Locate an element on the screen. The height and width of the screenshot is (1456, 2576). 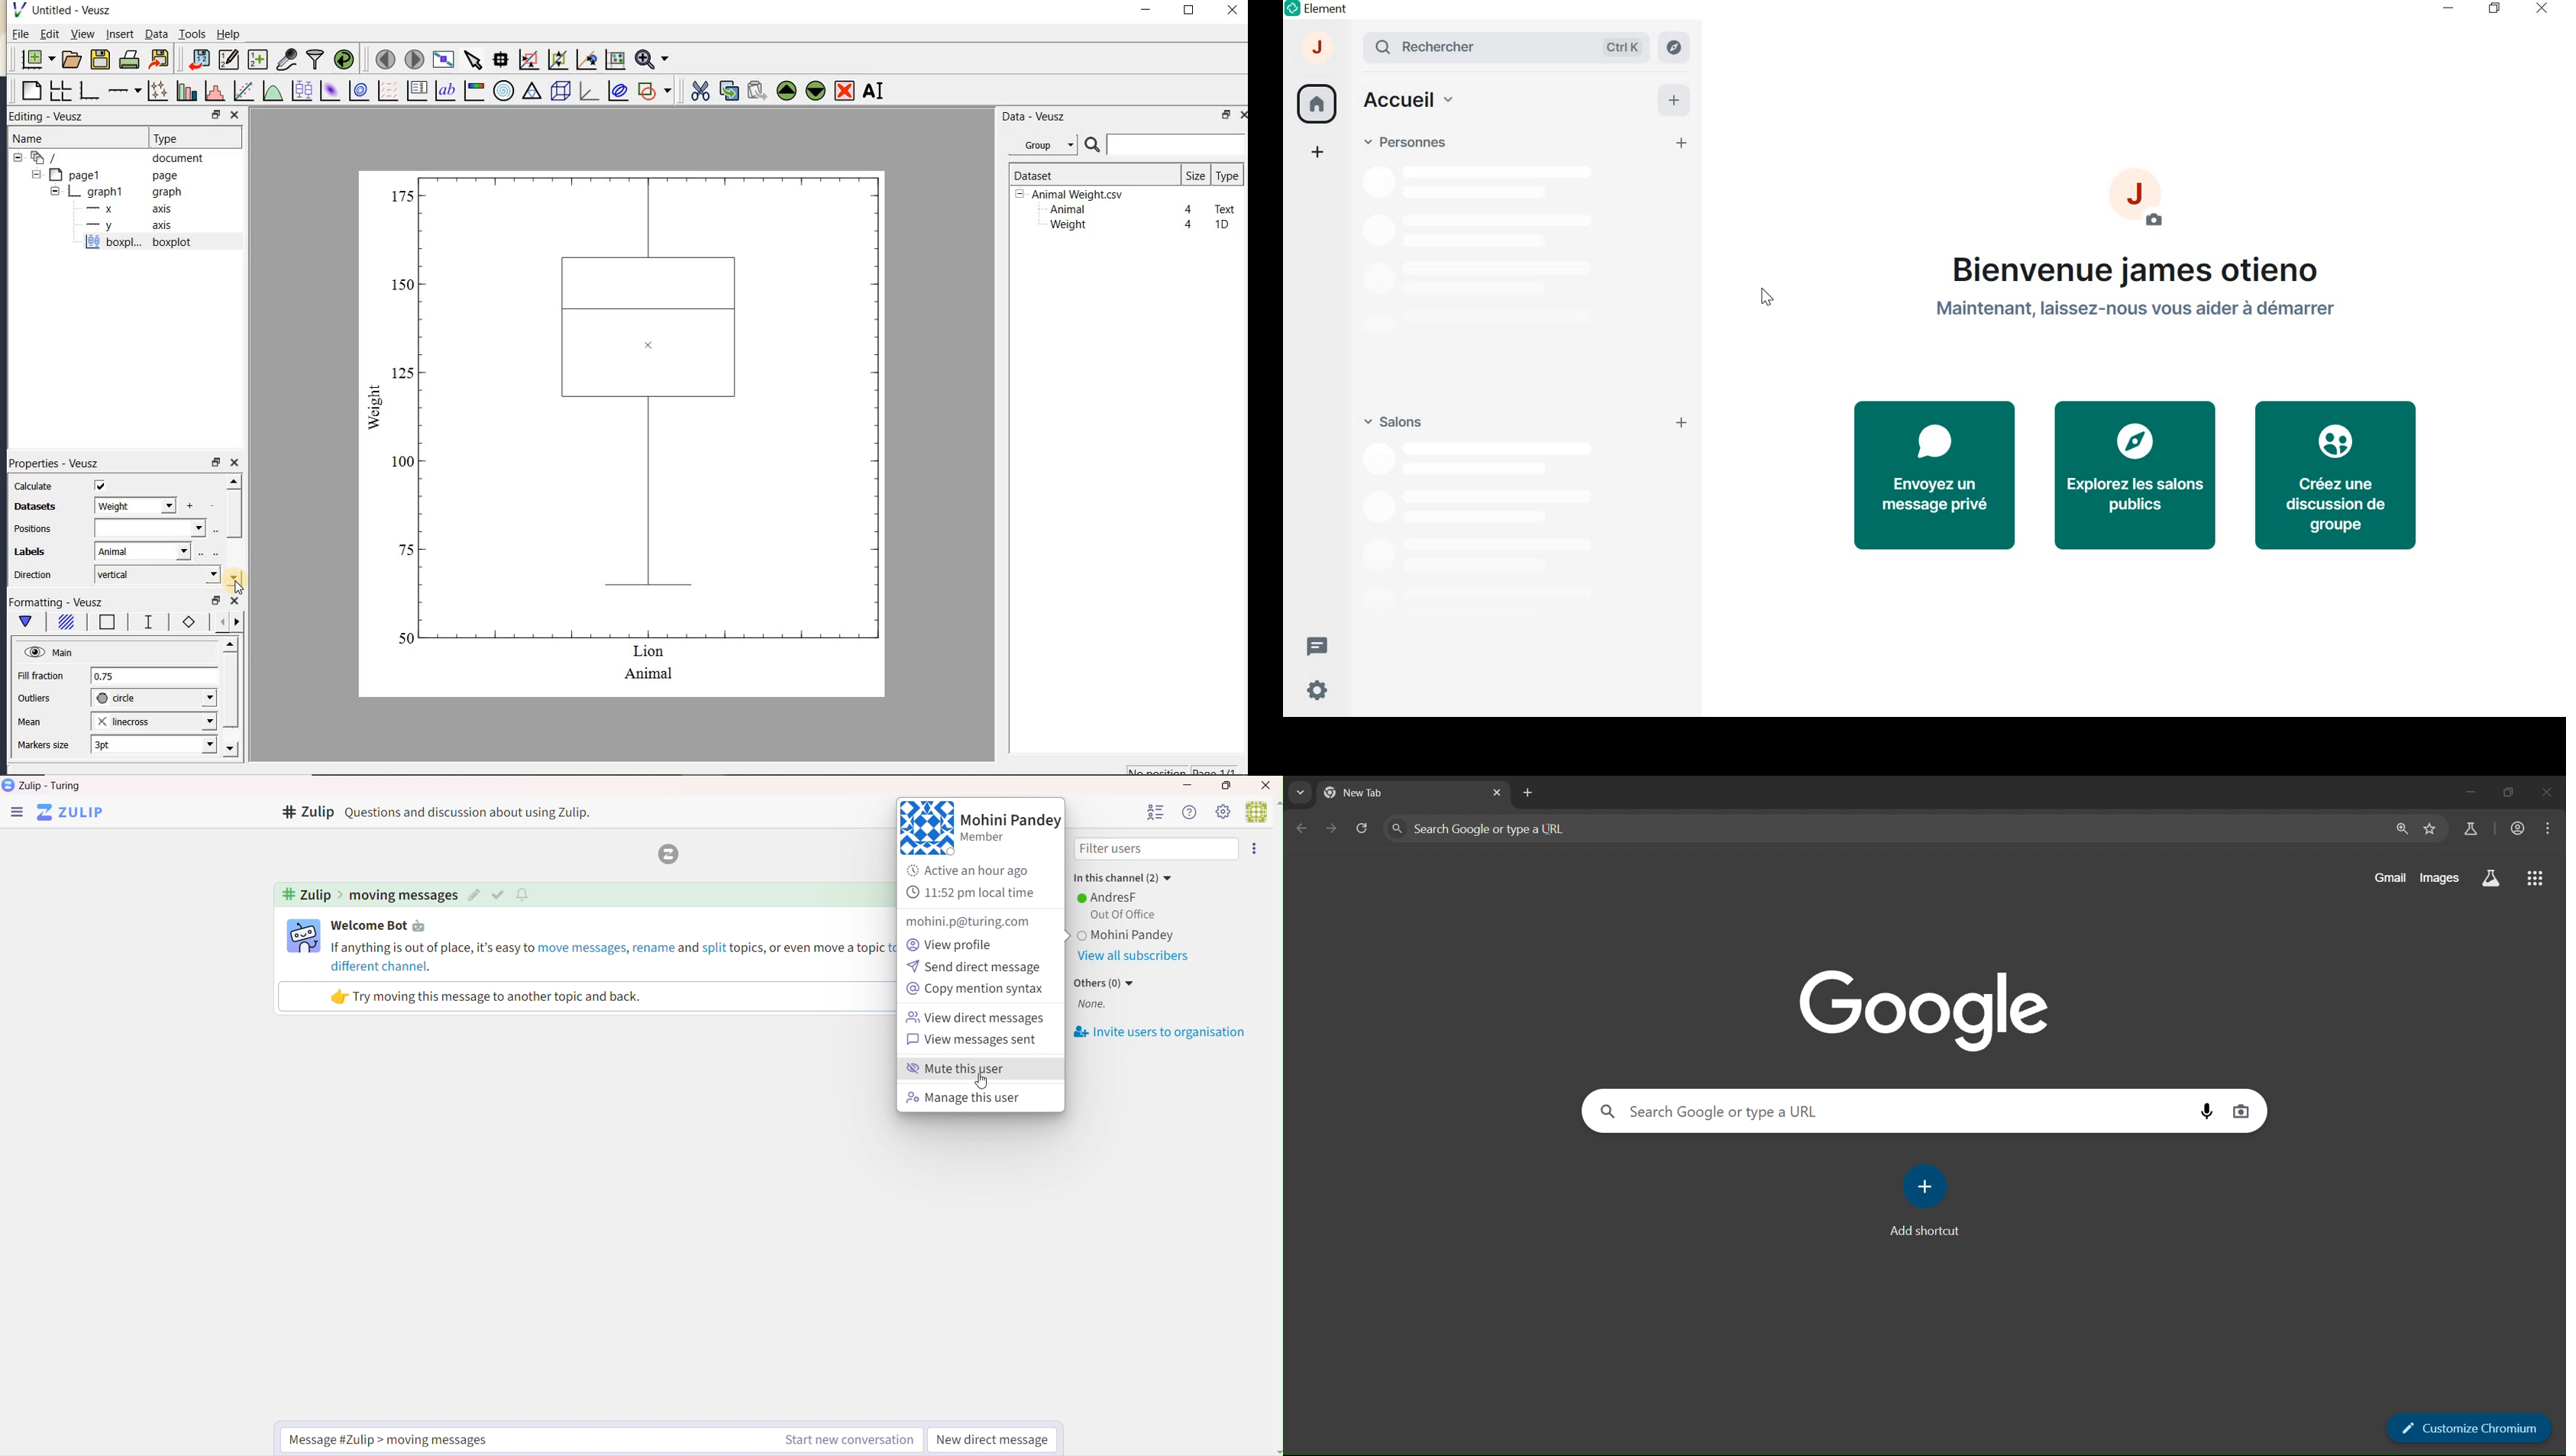
Bienvenue james otieno, Maintenant, lassiez-nous vous aider a demarrer is located at coordinates (2140, 295).